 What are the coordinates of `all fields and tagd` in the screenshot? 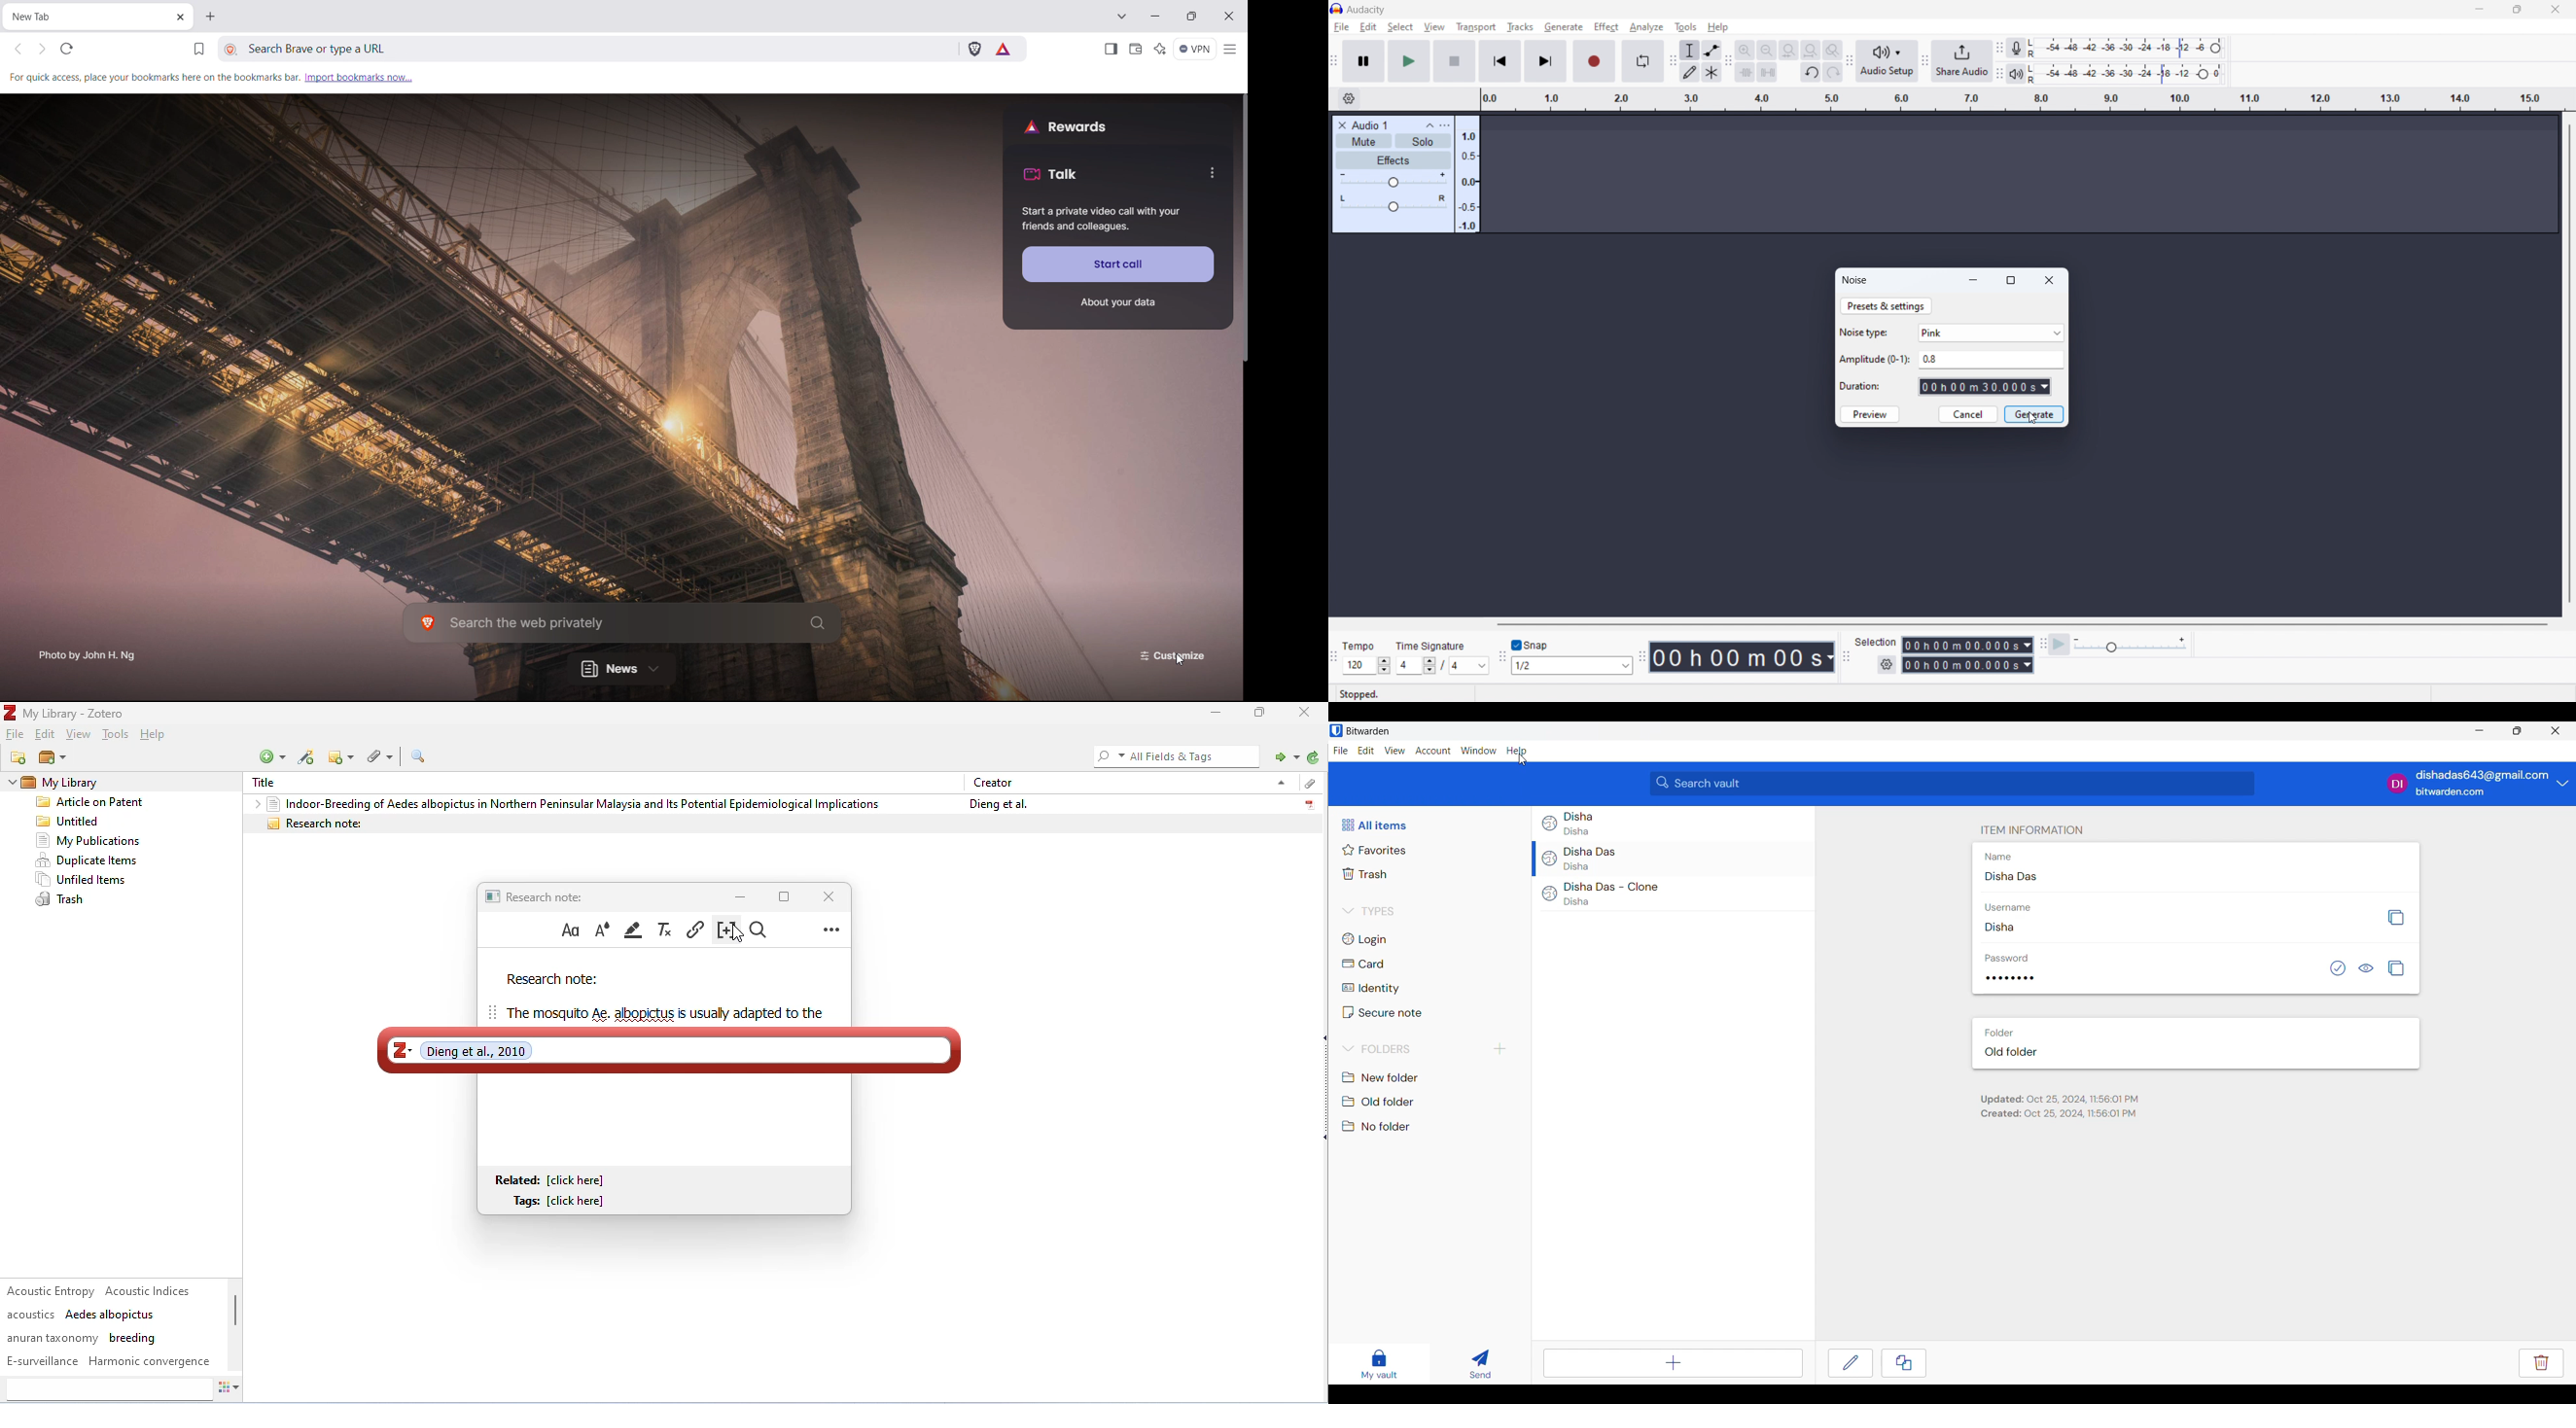 It's located at (1174, 755).